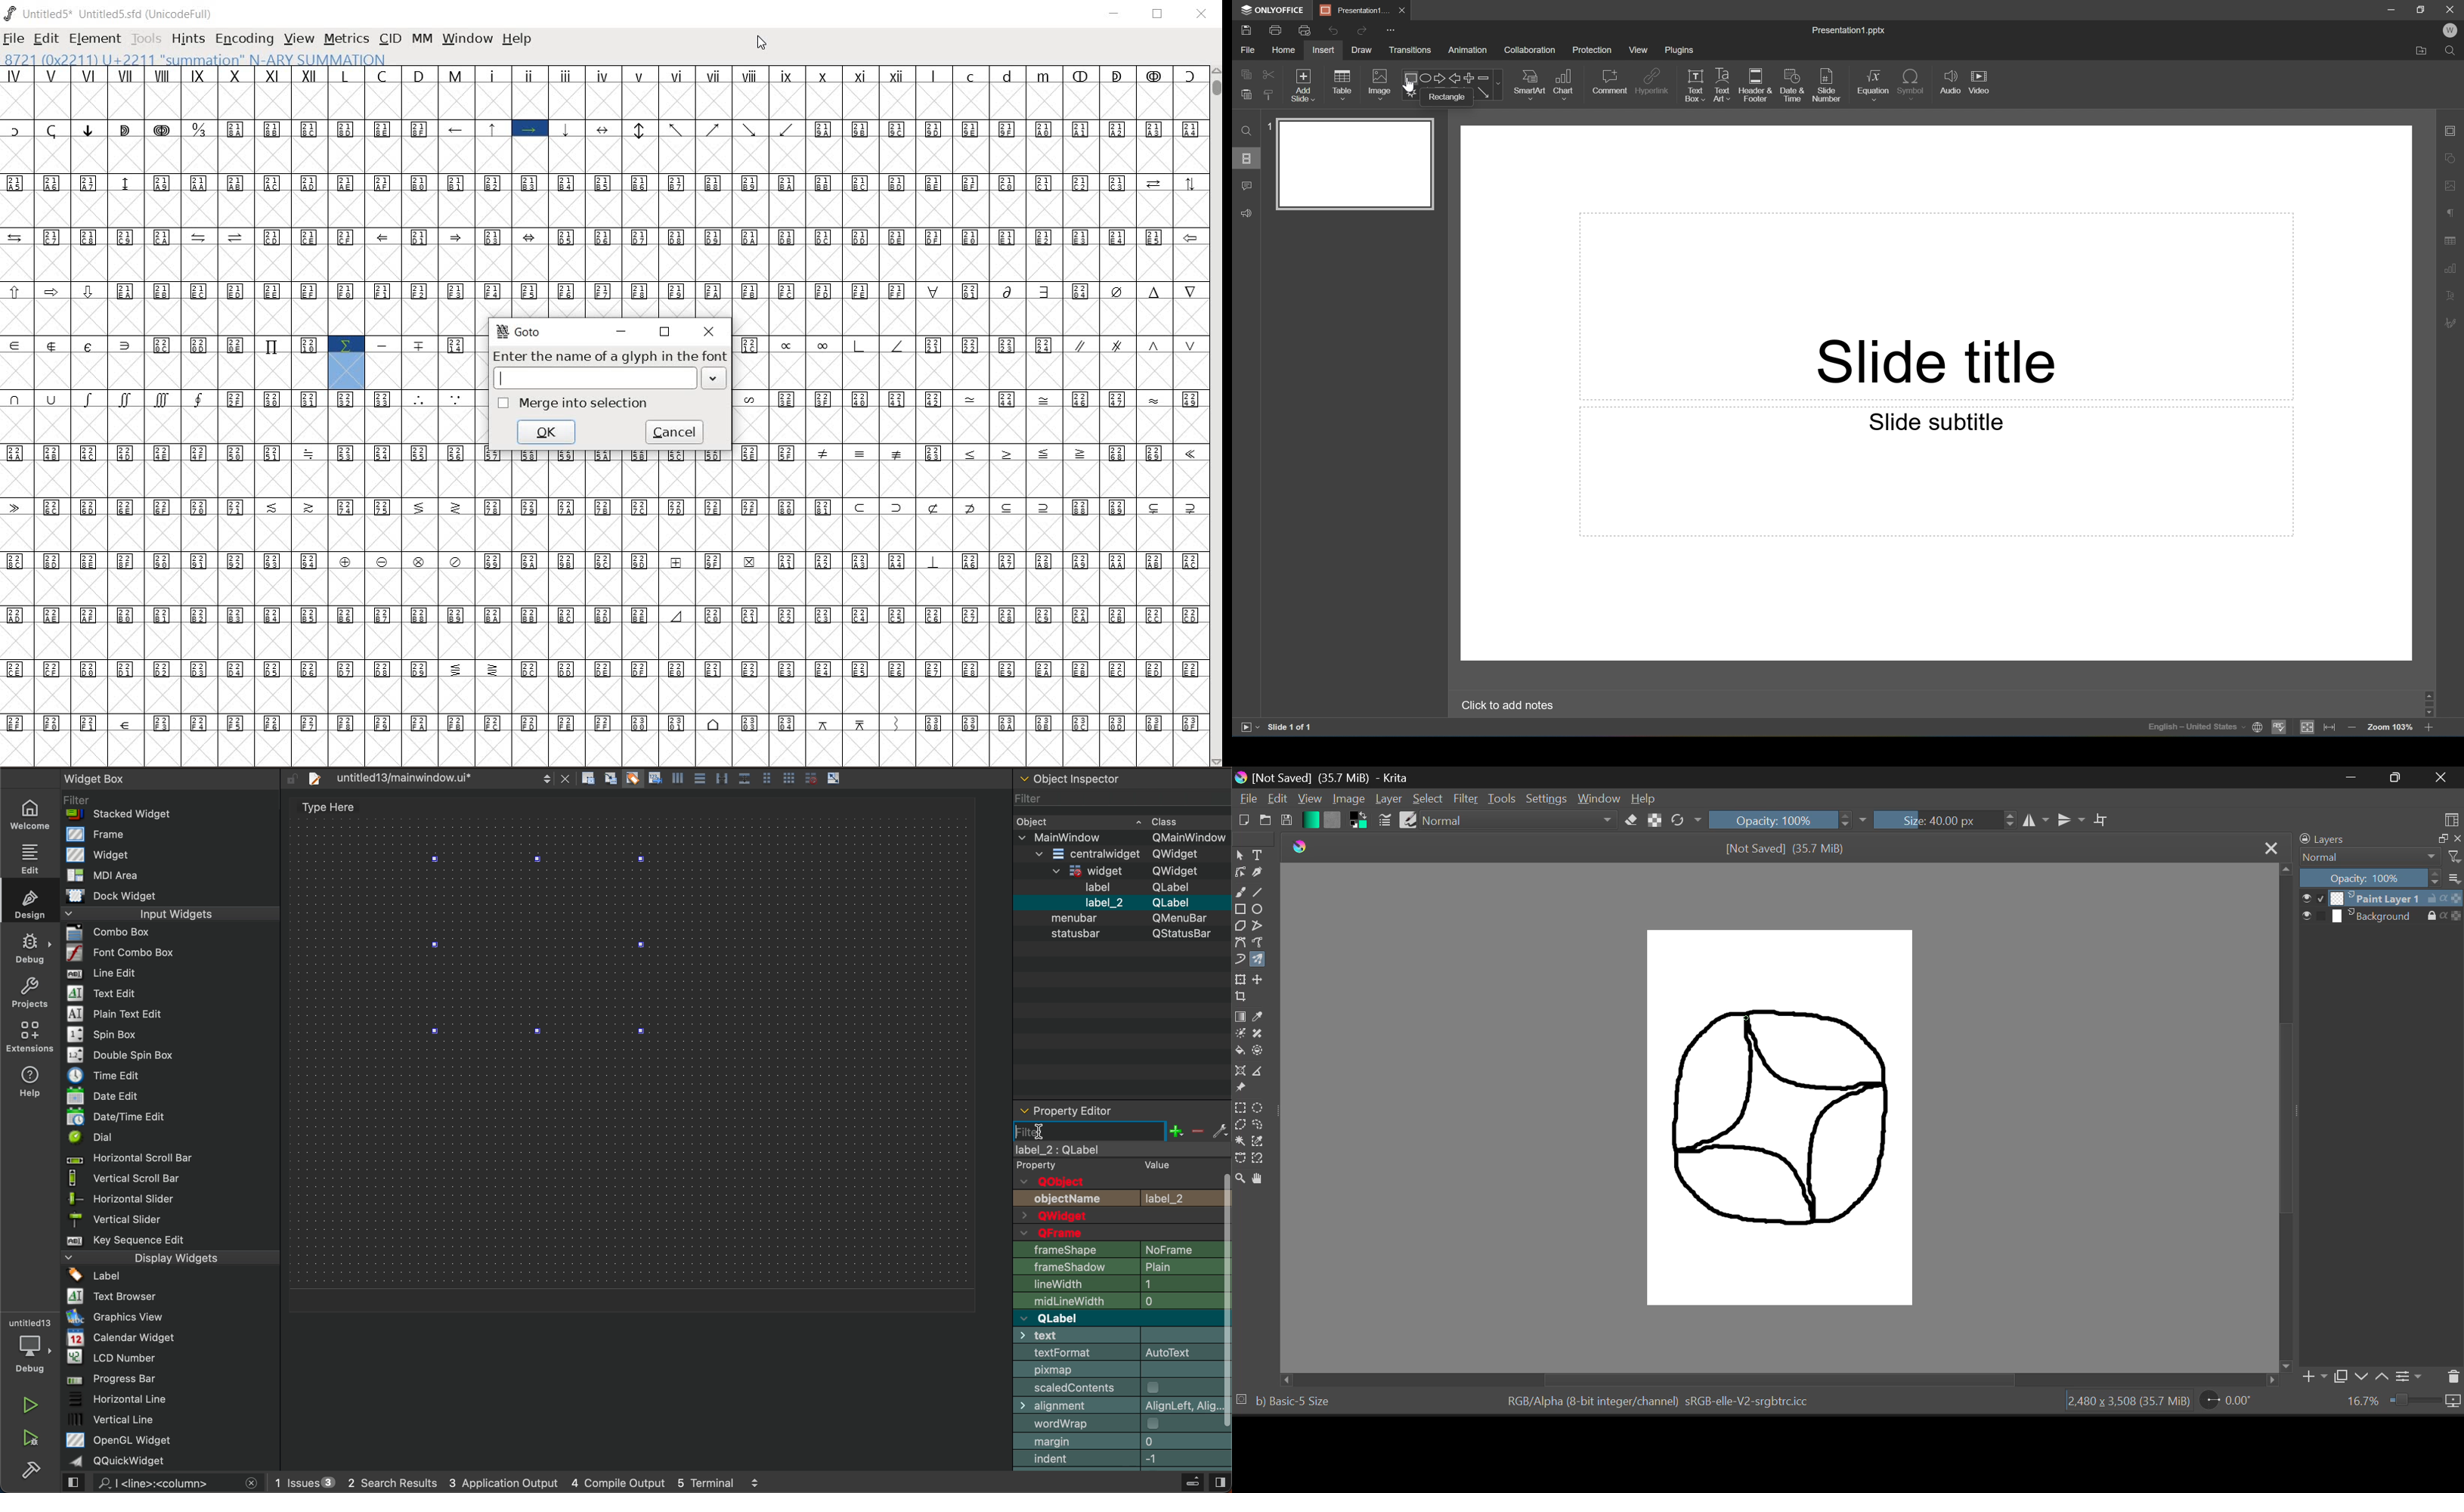 The width and height of the screenshot is (2464, 1512). What do you see at coordinates (604, 131) in the screenshot?
I see `special symbols` at bounding box center [604, 131].